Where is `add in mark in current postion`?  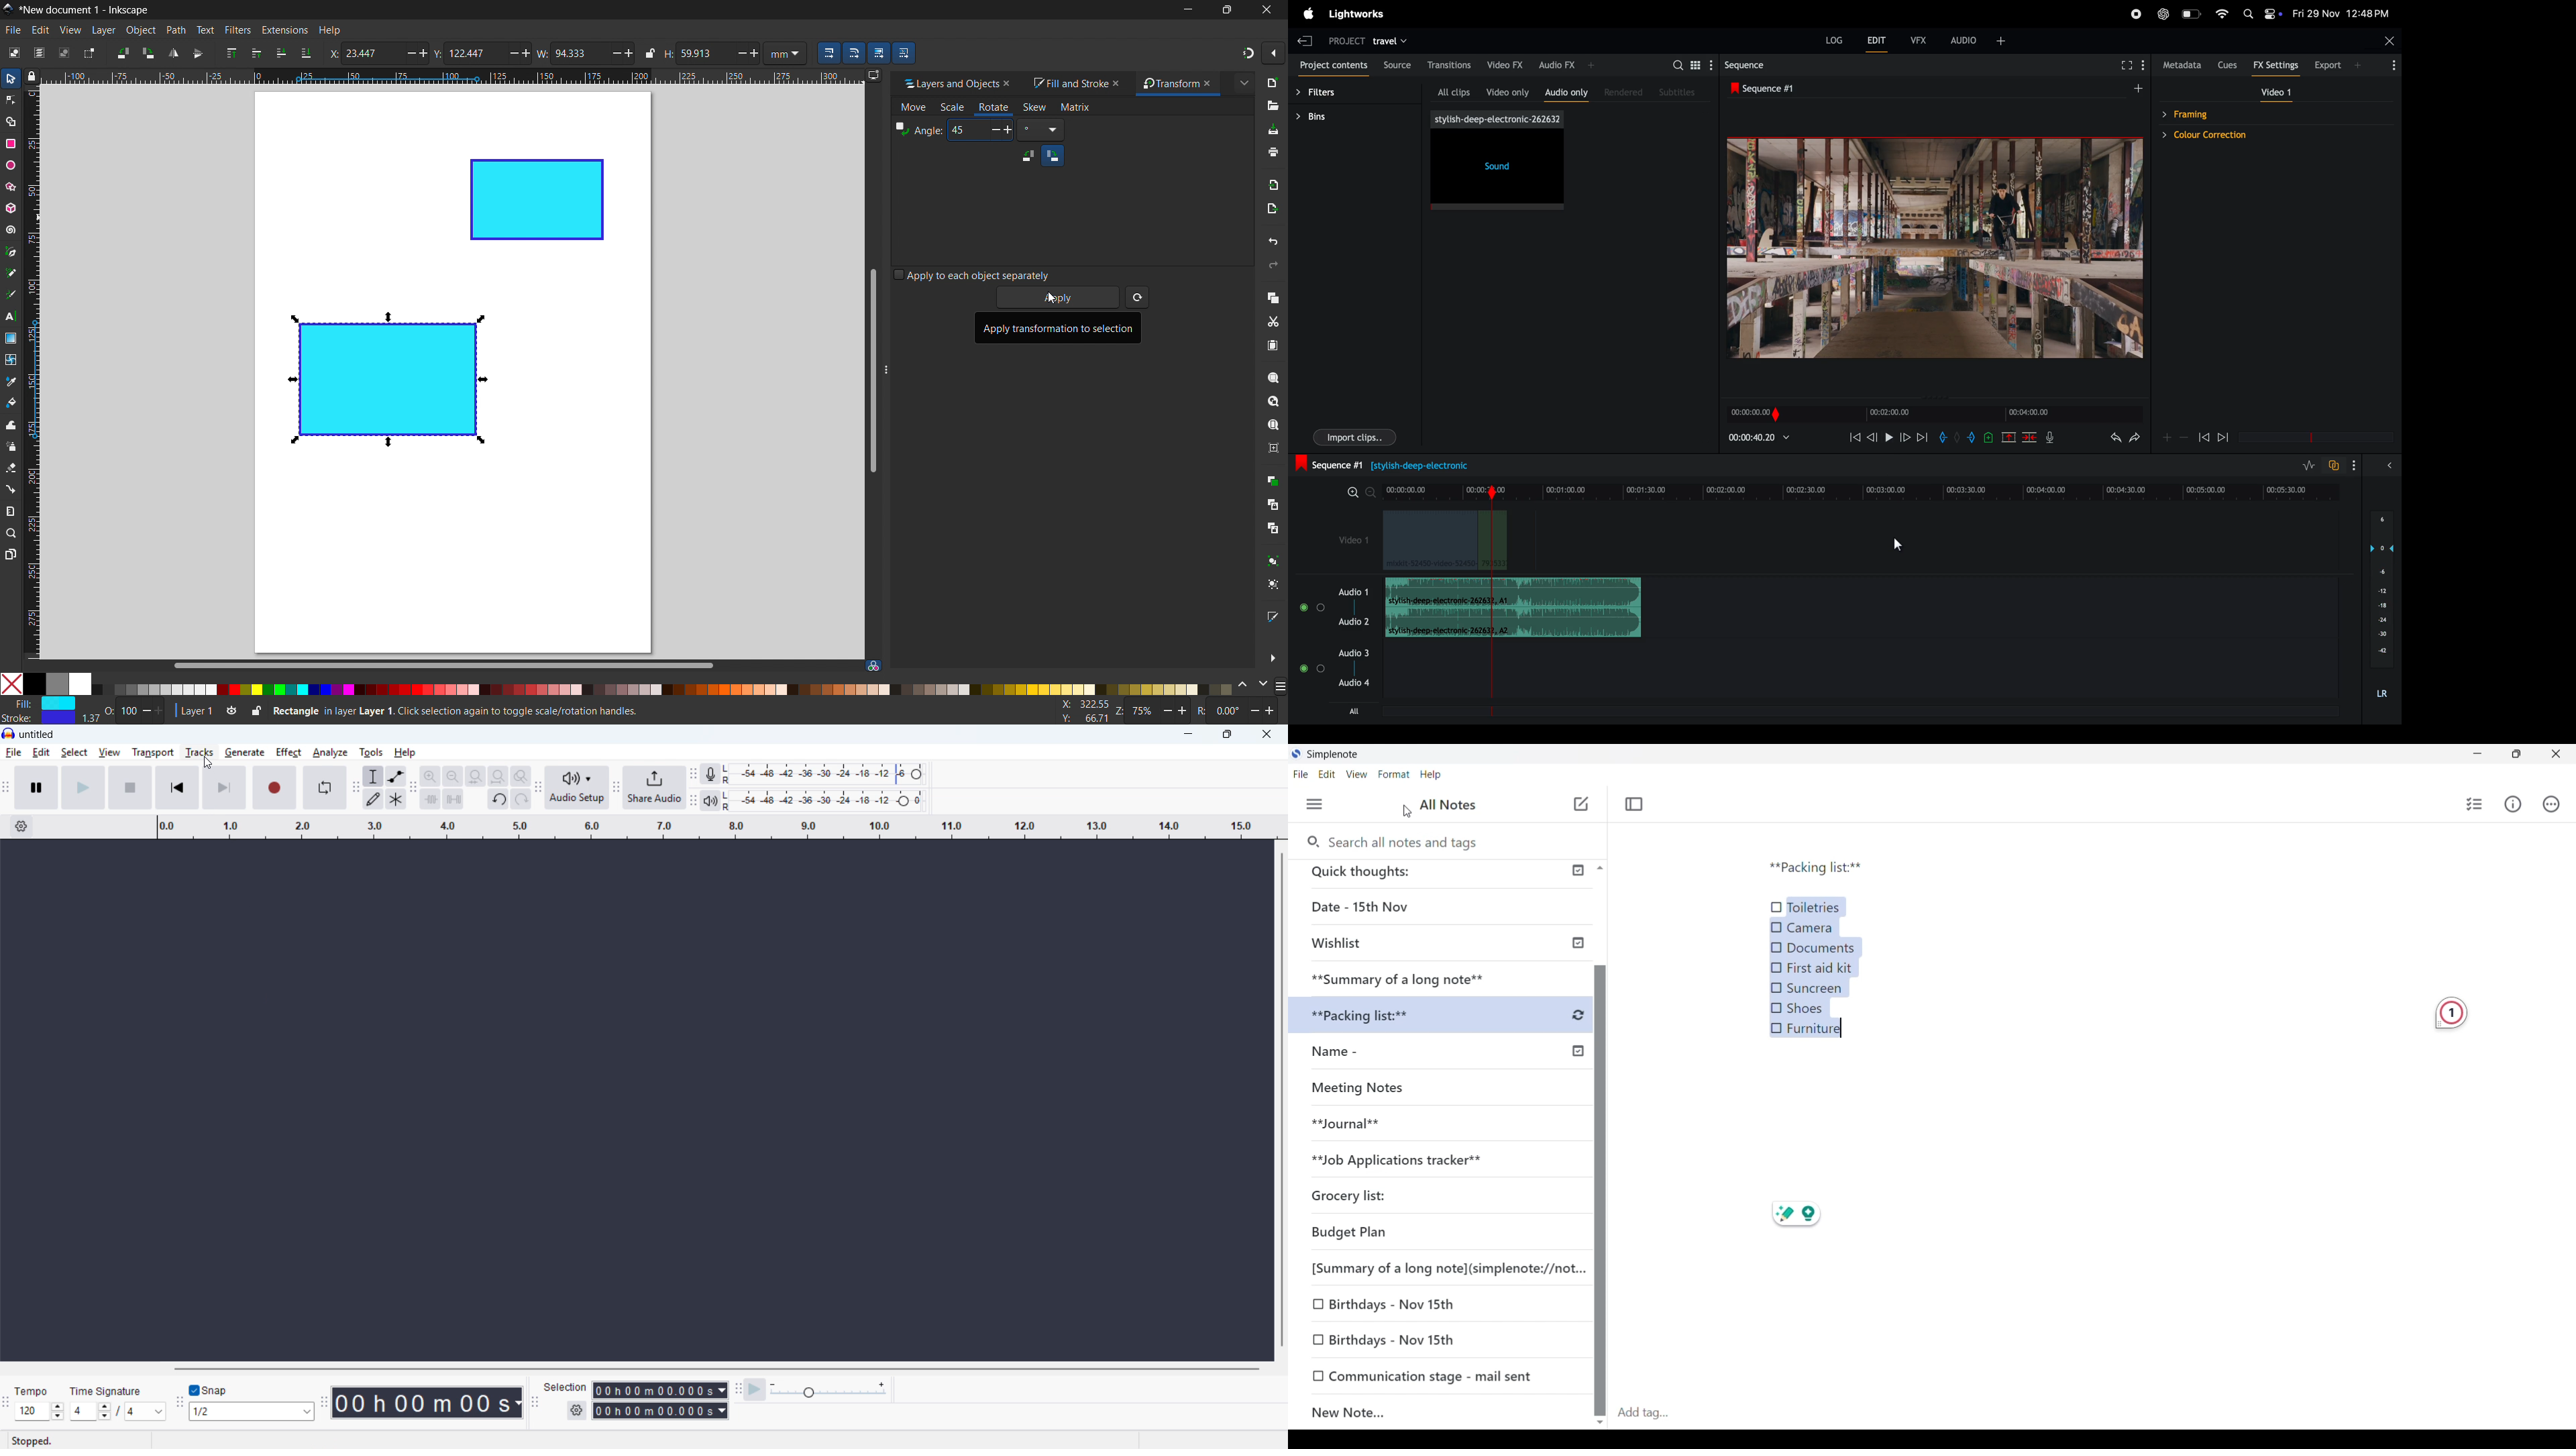 add in mark in current postion is located at coordinates (1944, 437).